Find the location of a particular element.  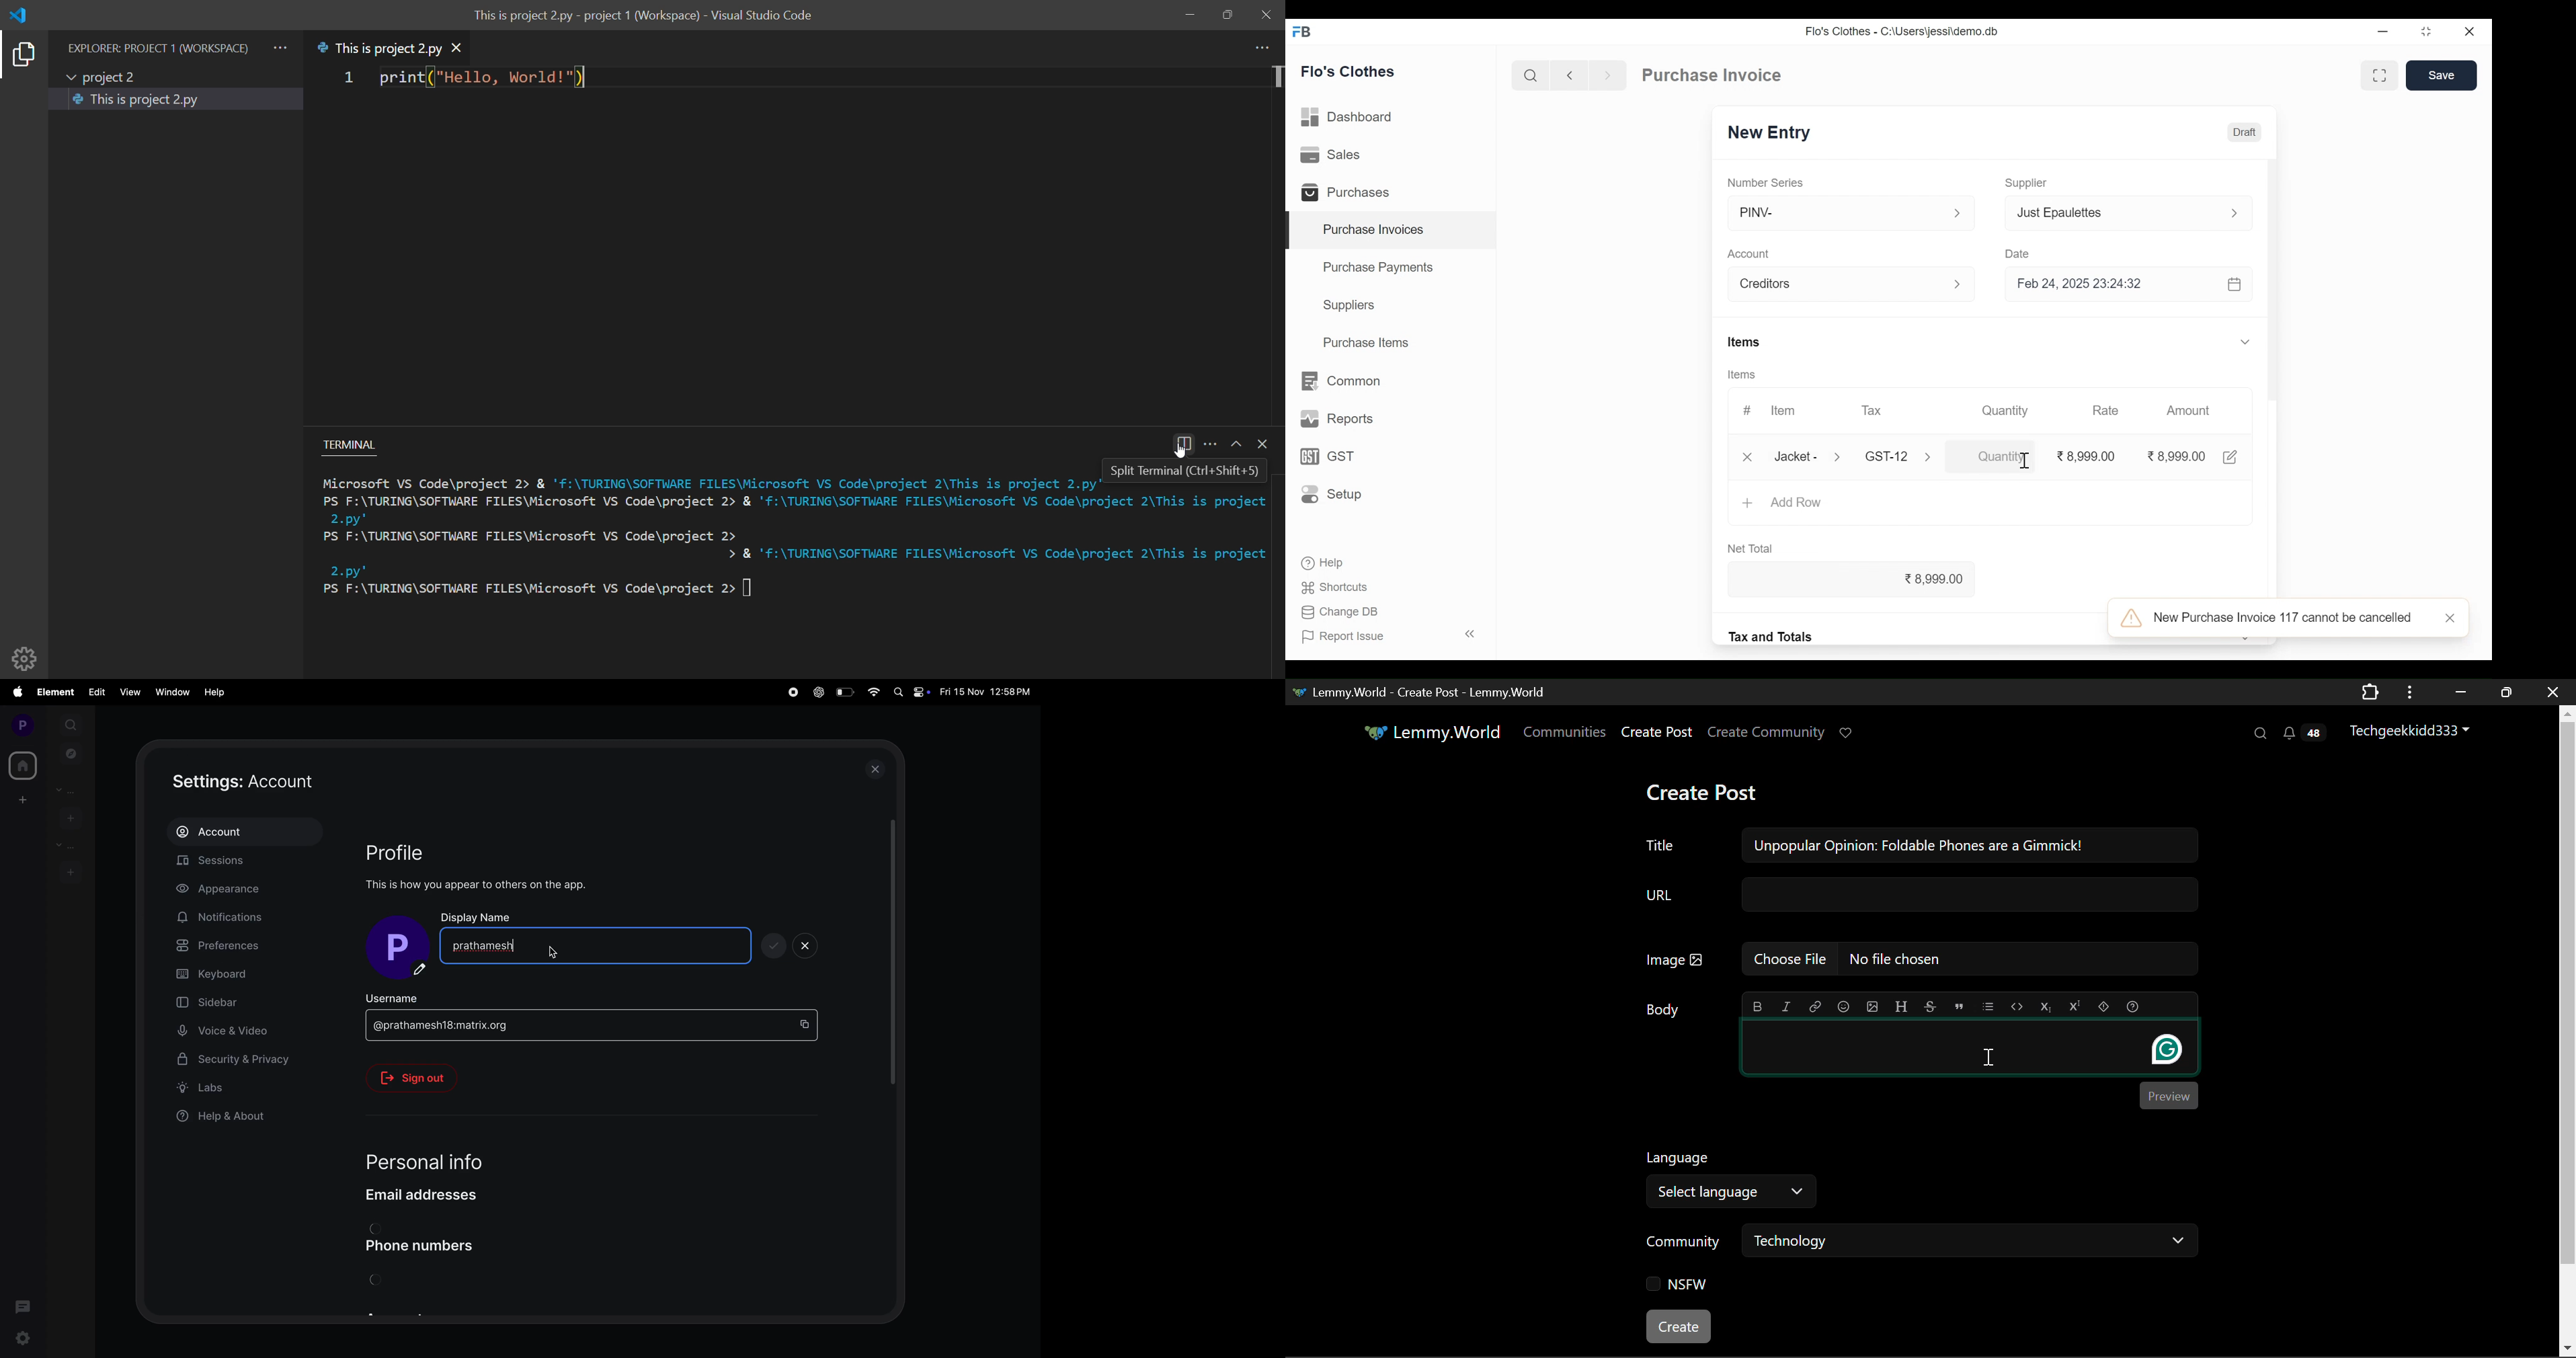

Amount is located at coordinates (2189, 411).